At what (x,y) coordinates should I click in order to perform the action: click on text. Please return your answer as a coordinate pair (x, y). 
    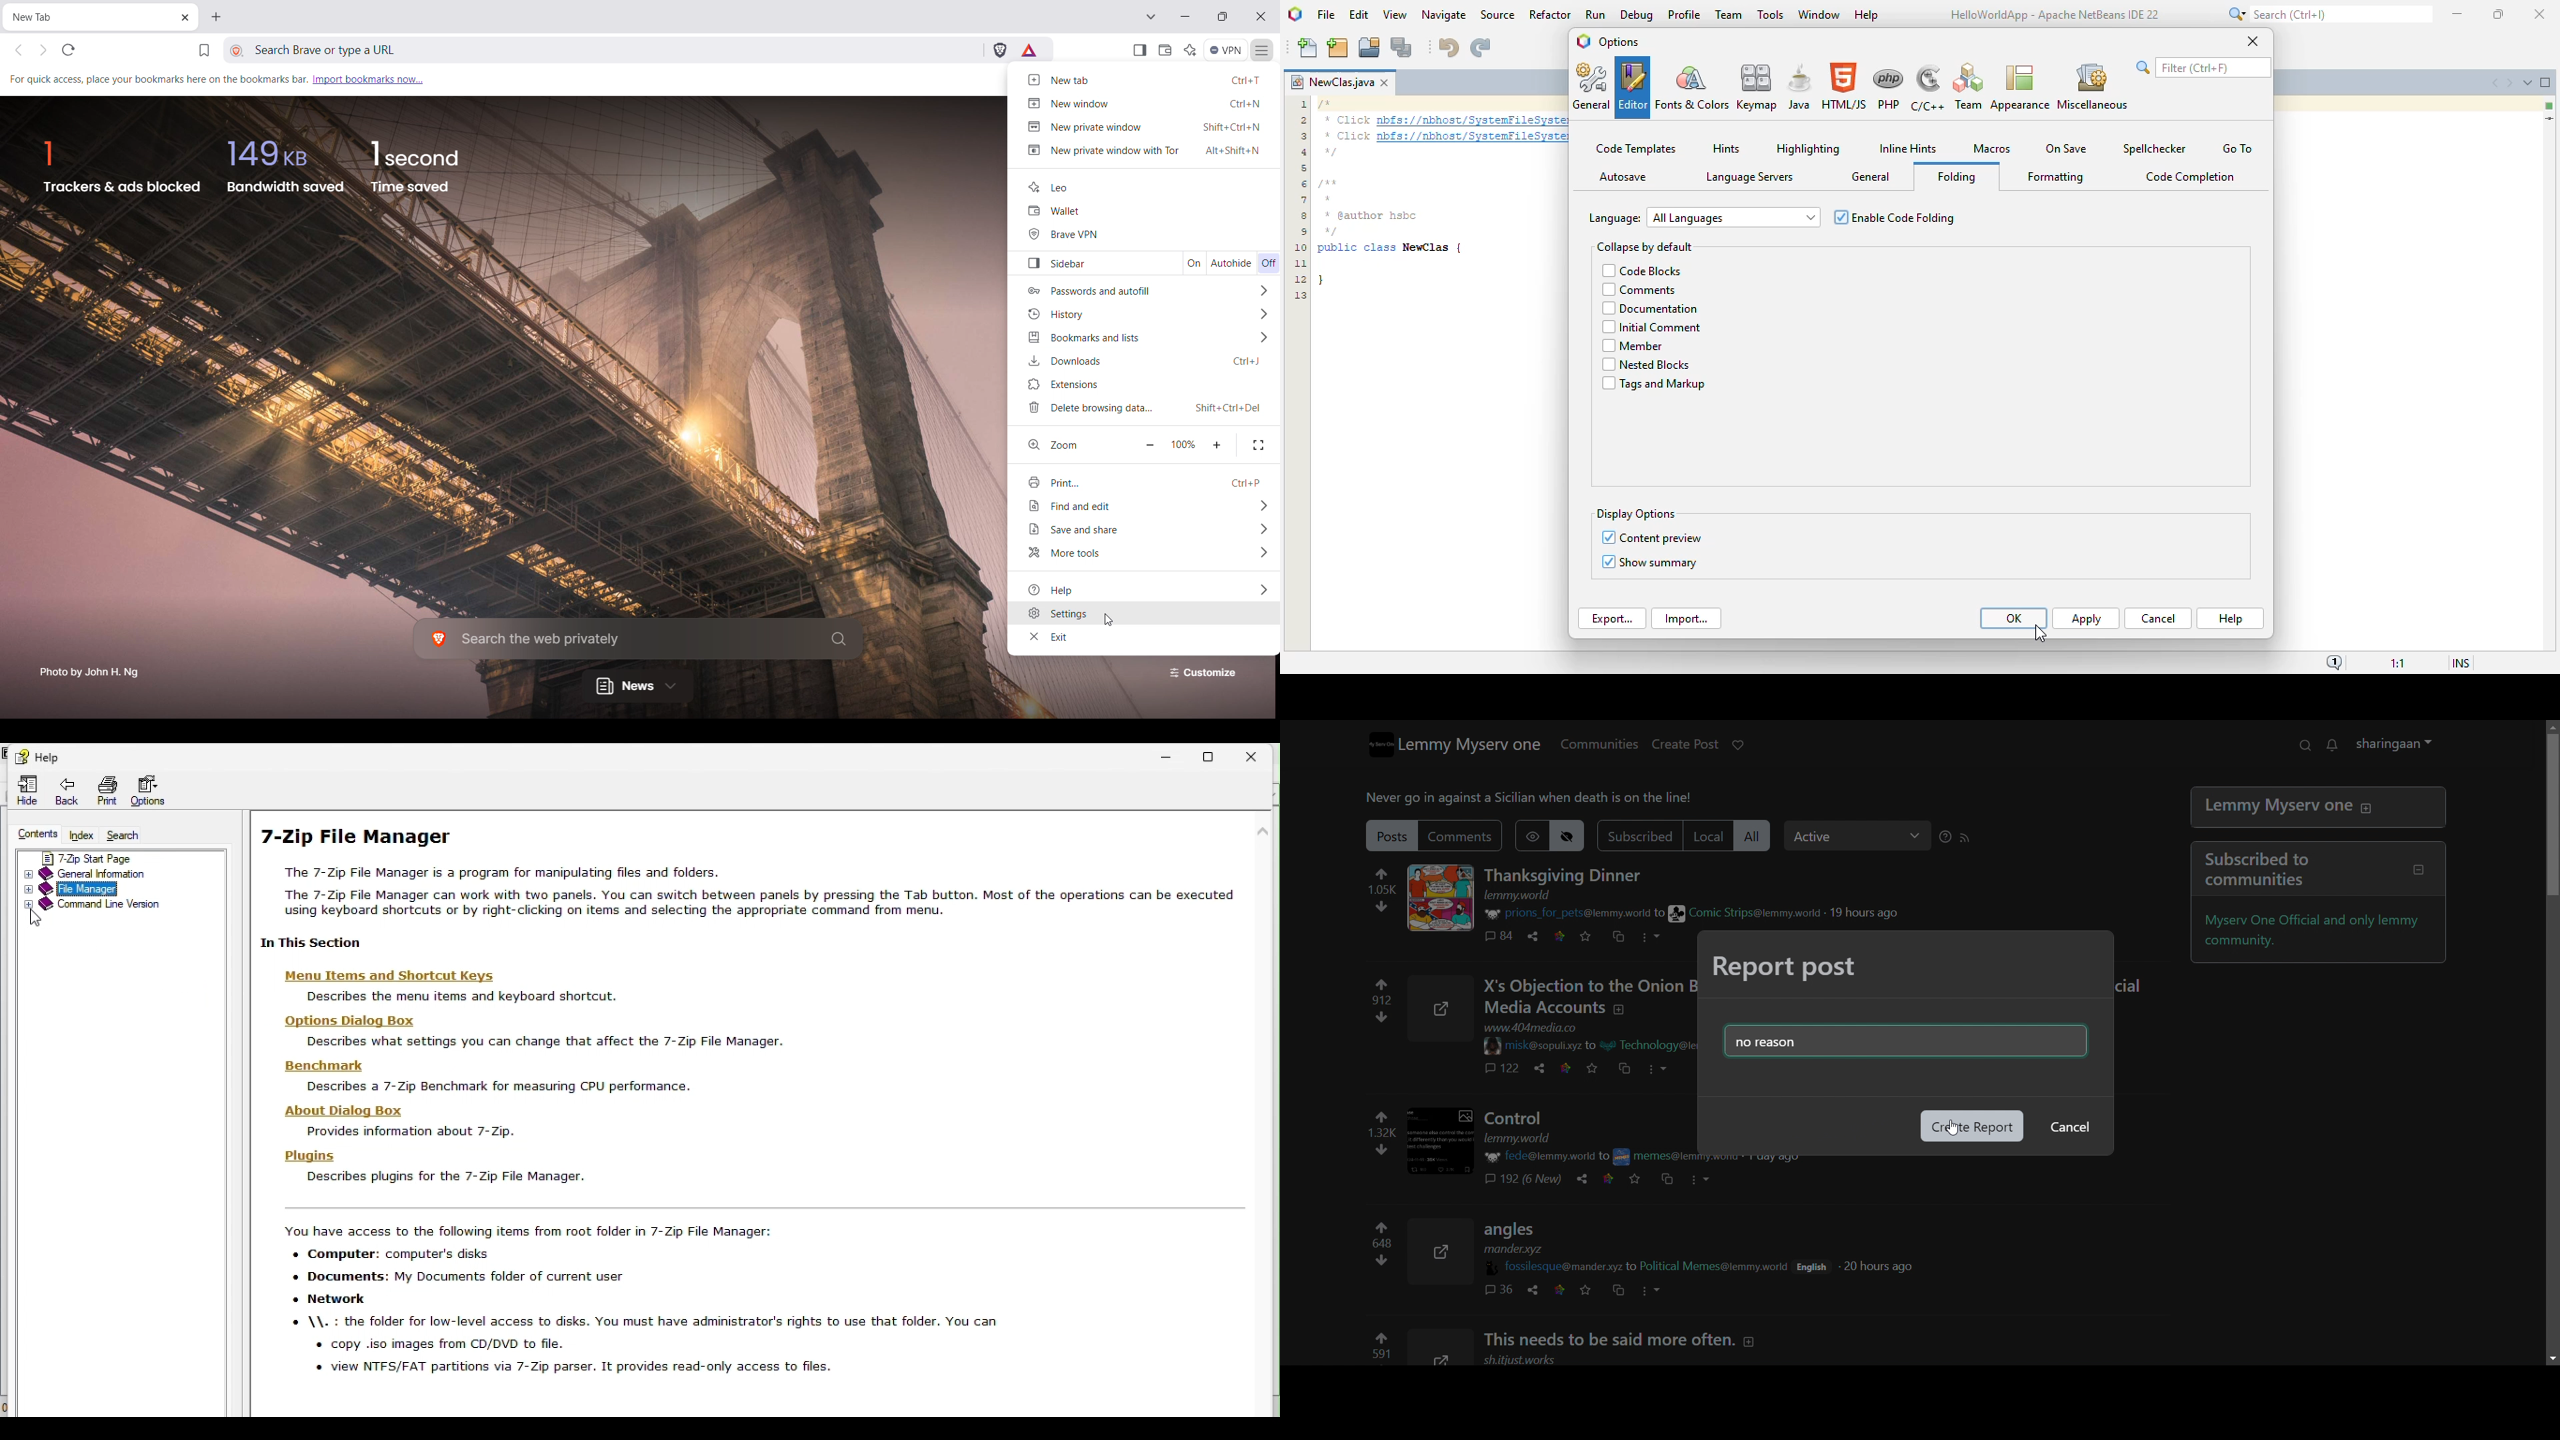
    Looking at the image, I should click on (1441, 151).